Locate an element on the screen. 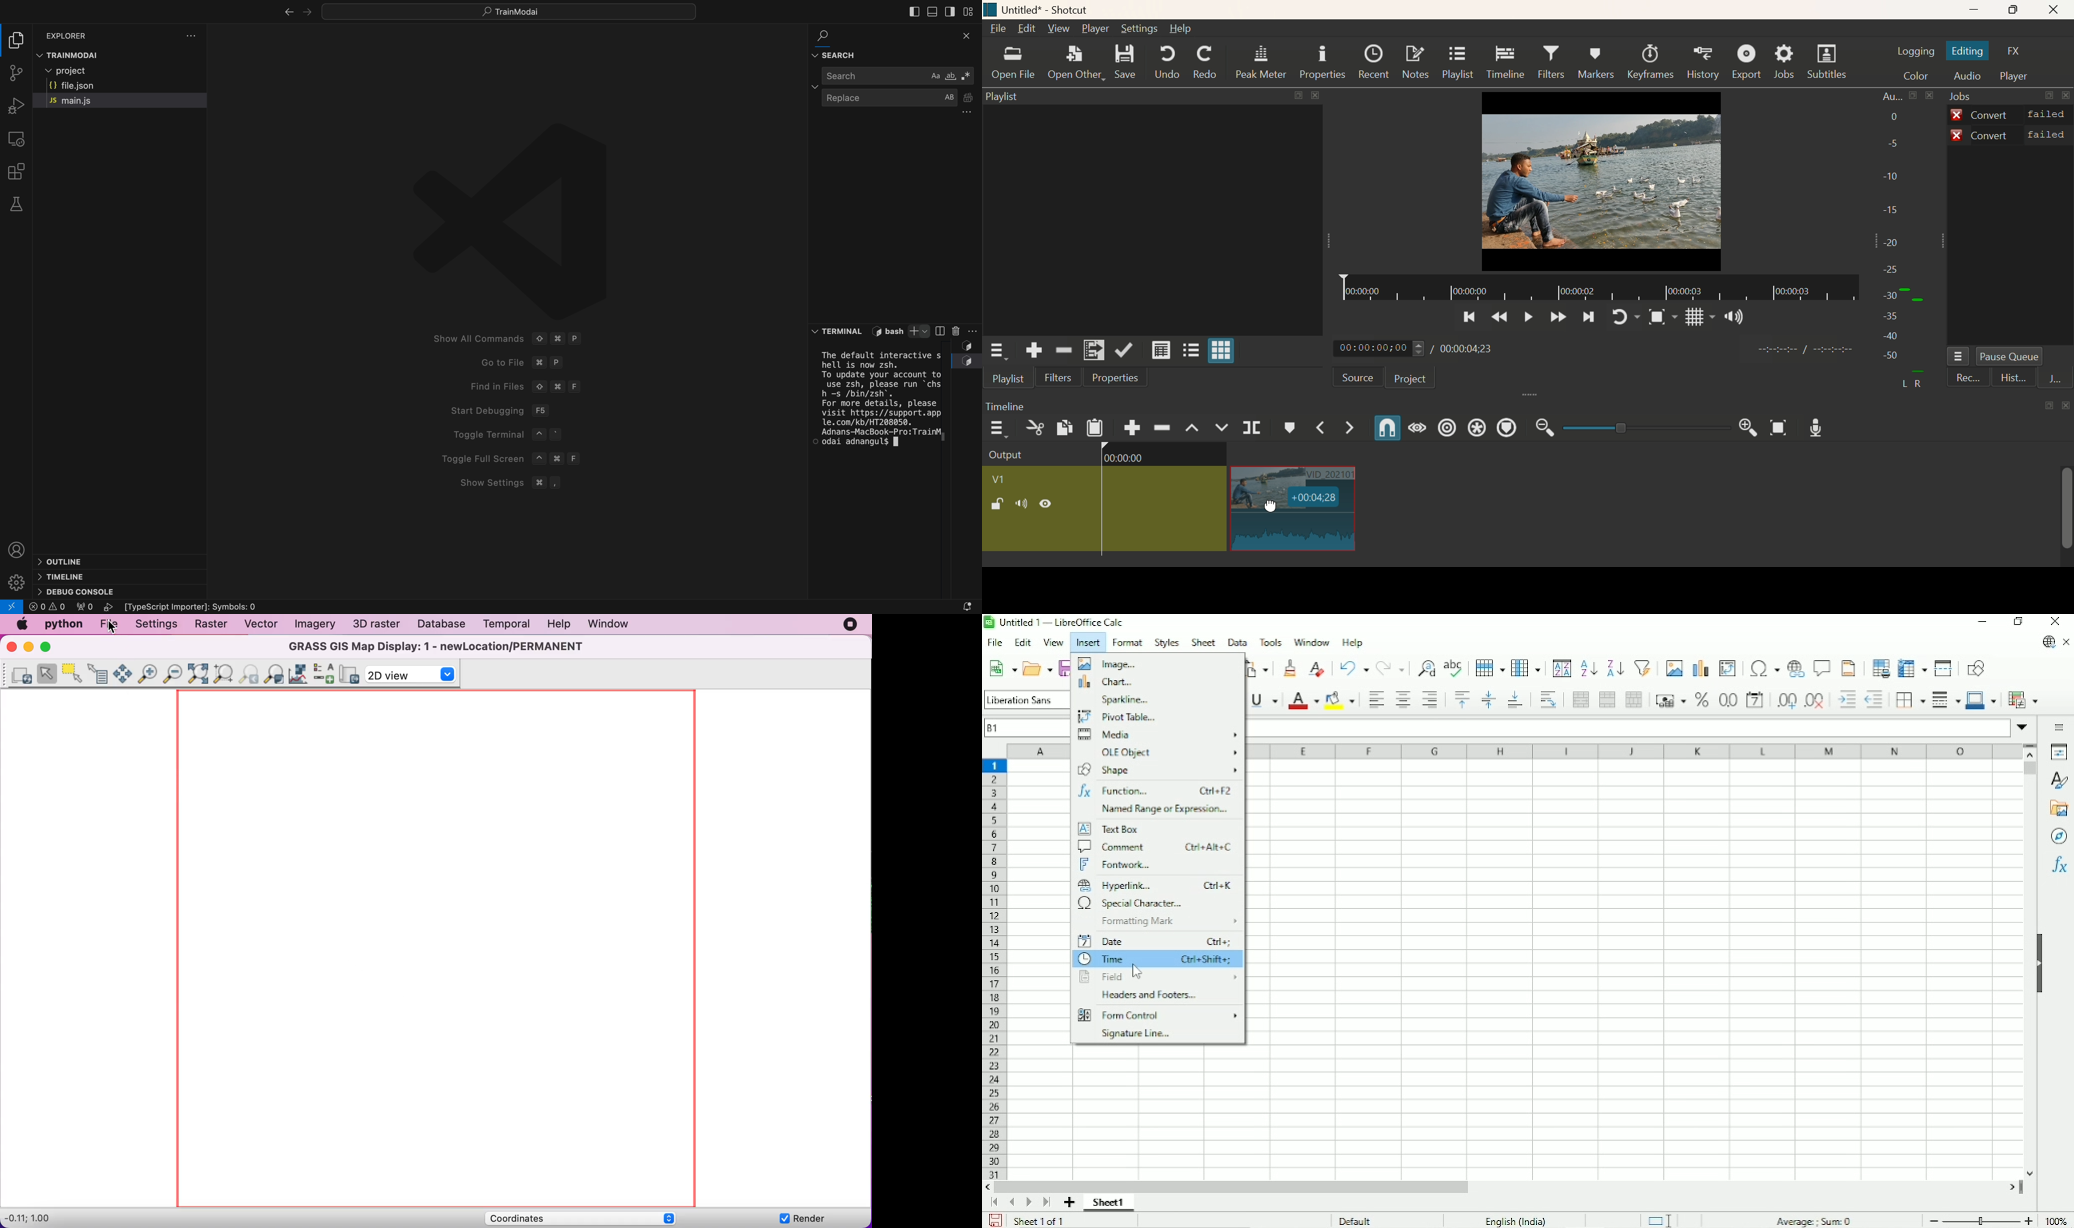 Image resolution: width=2100 pixels, height=1232 pixels. Close is located at coordinates (2059, 10).